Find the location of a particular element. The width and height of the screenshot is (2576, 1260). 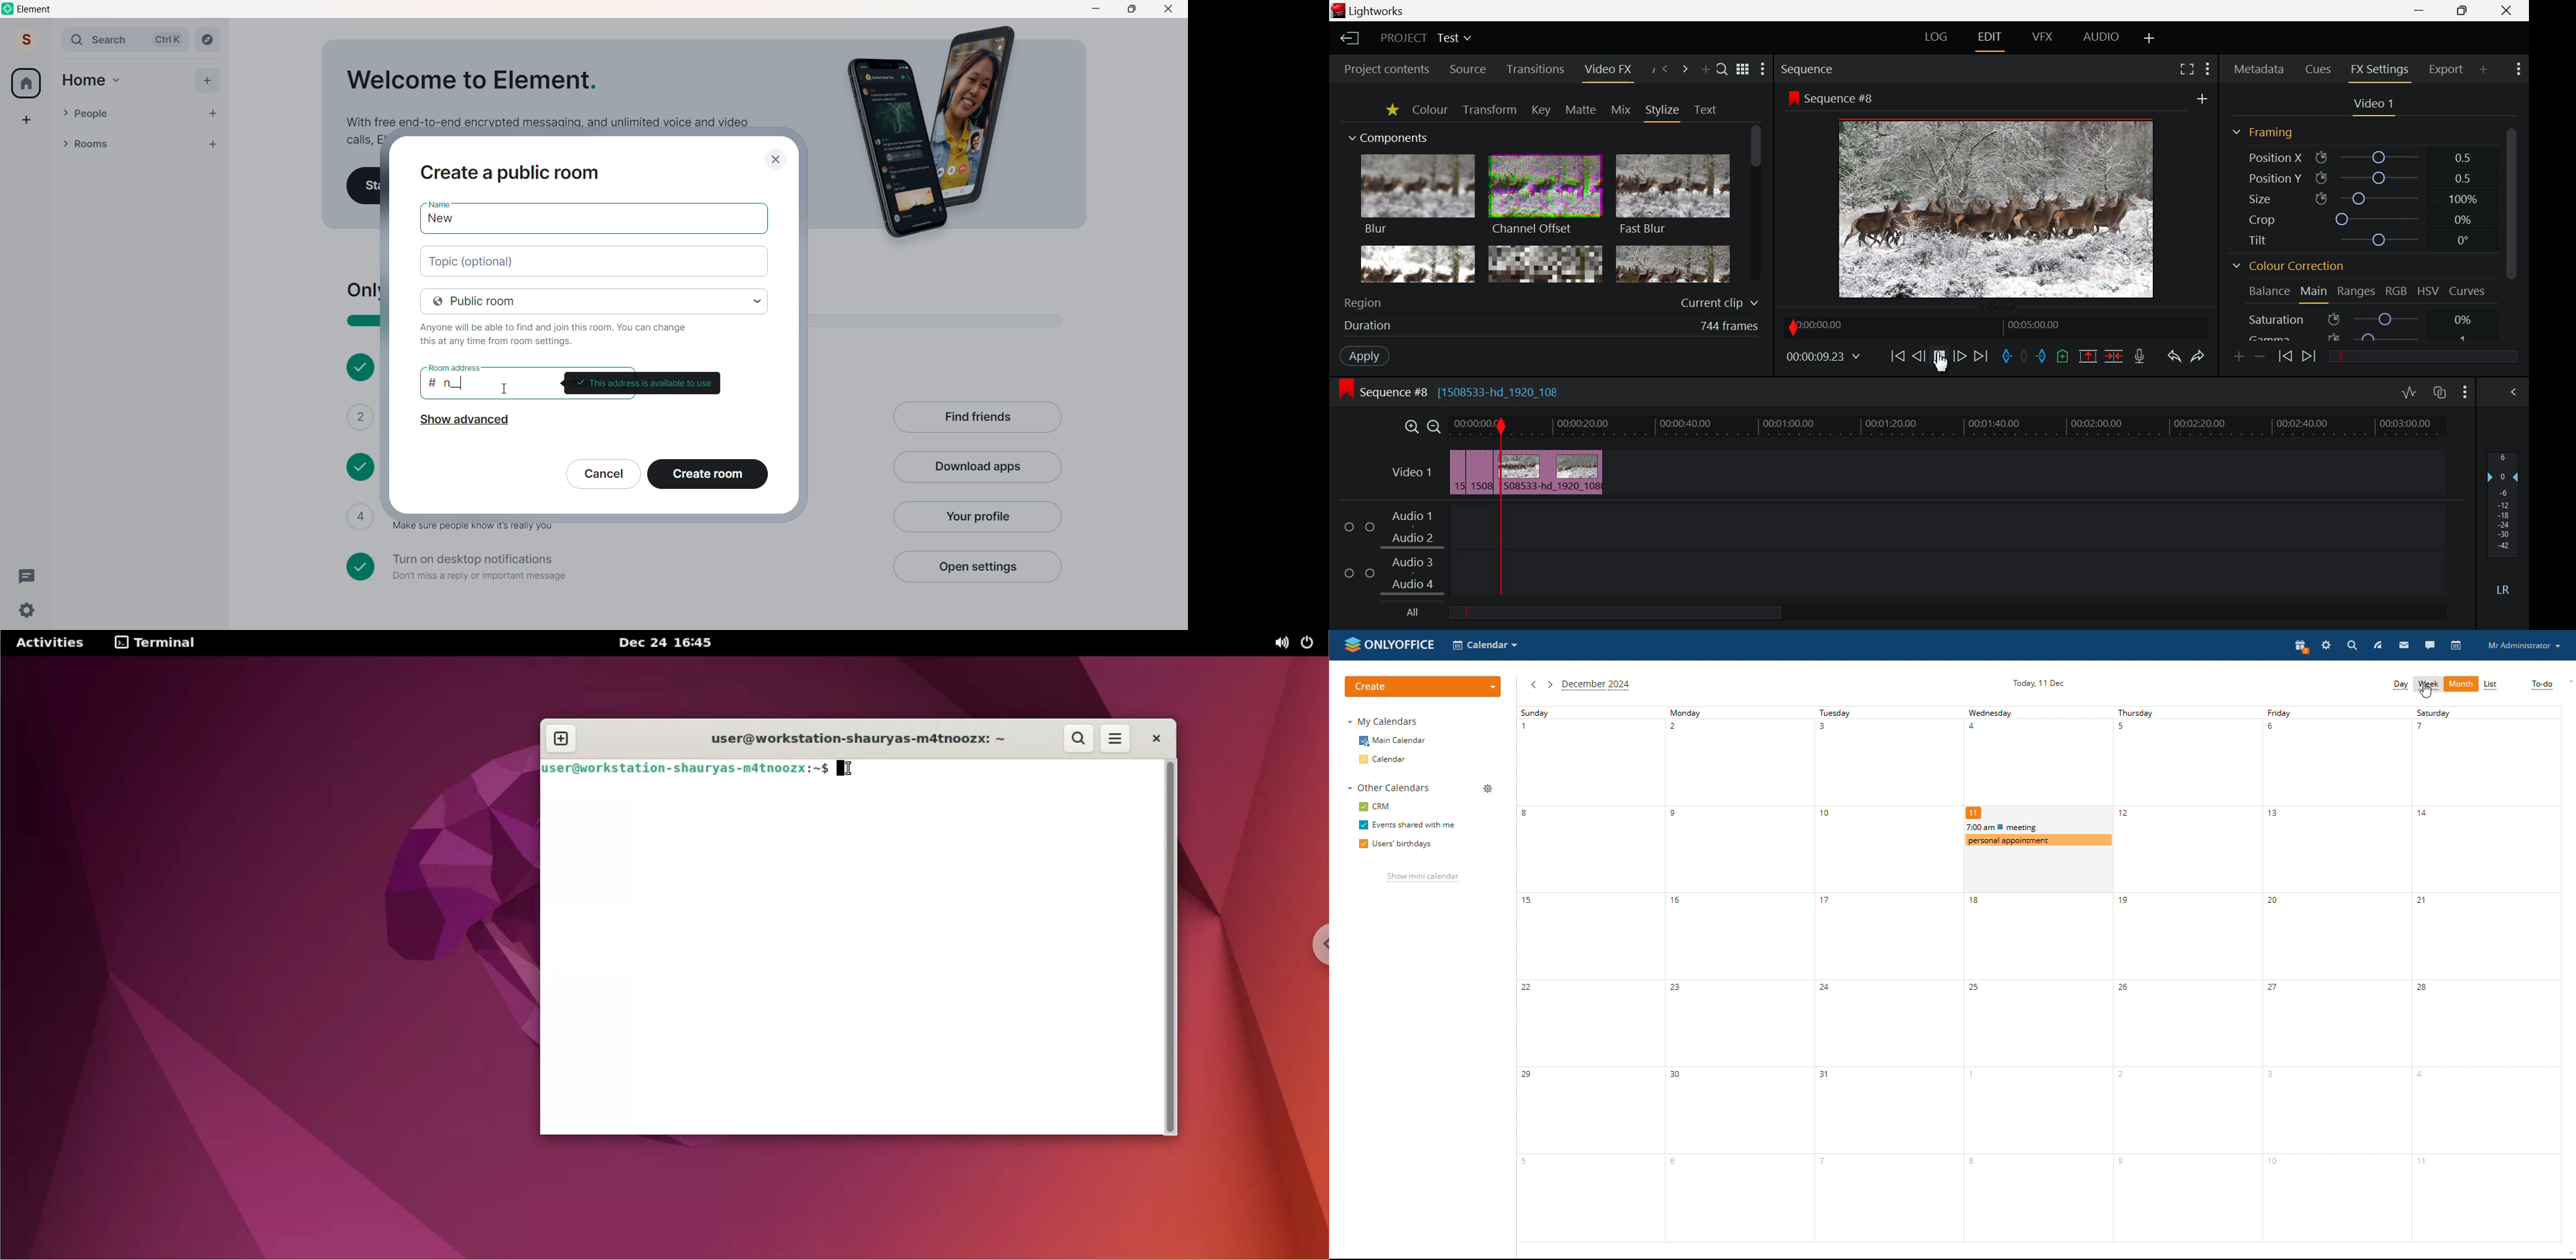

Home is located at coordinates (26, 83).